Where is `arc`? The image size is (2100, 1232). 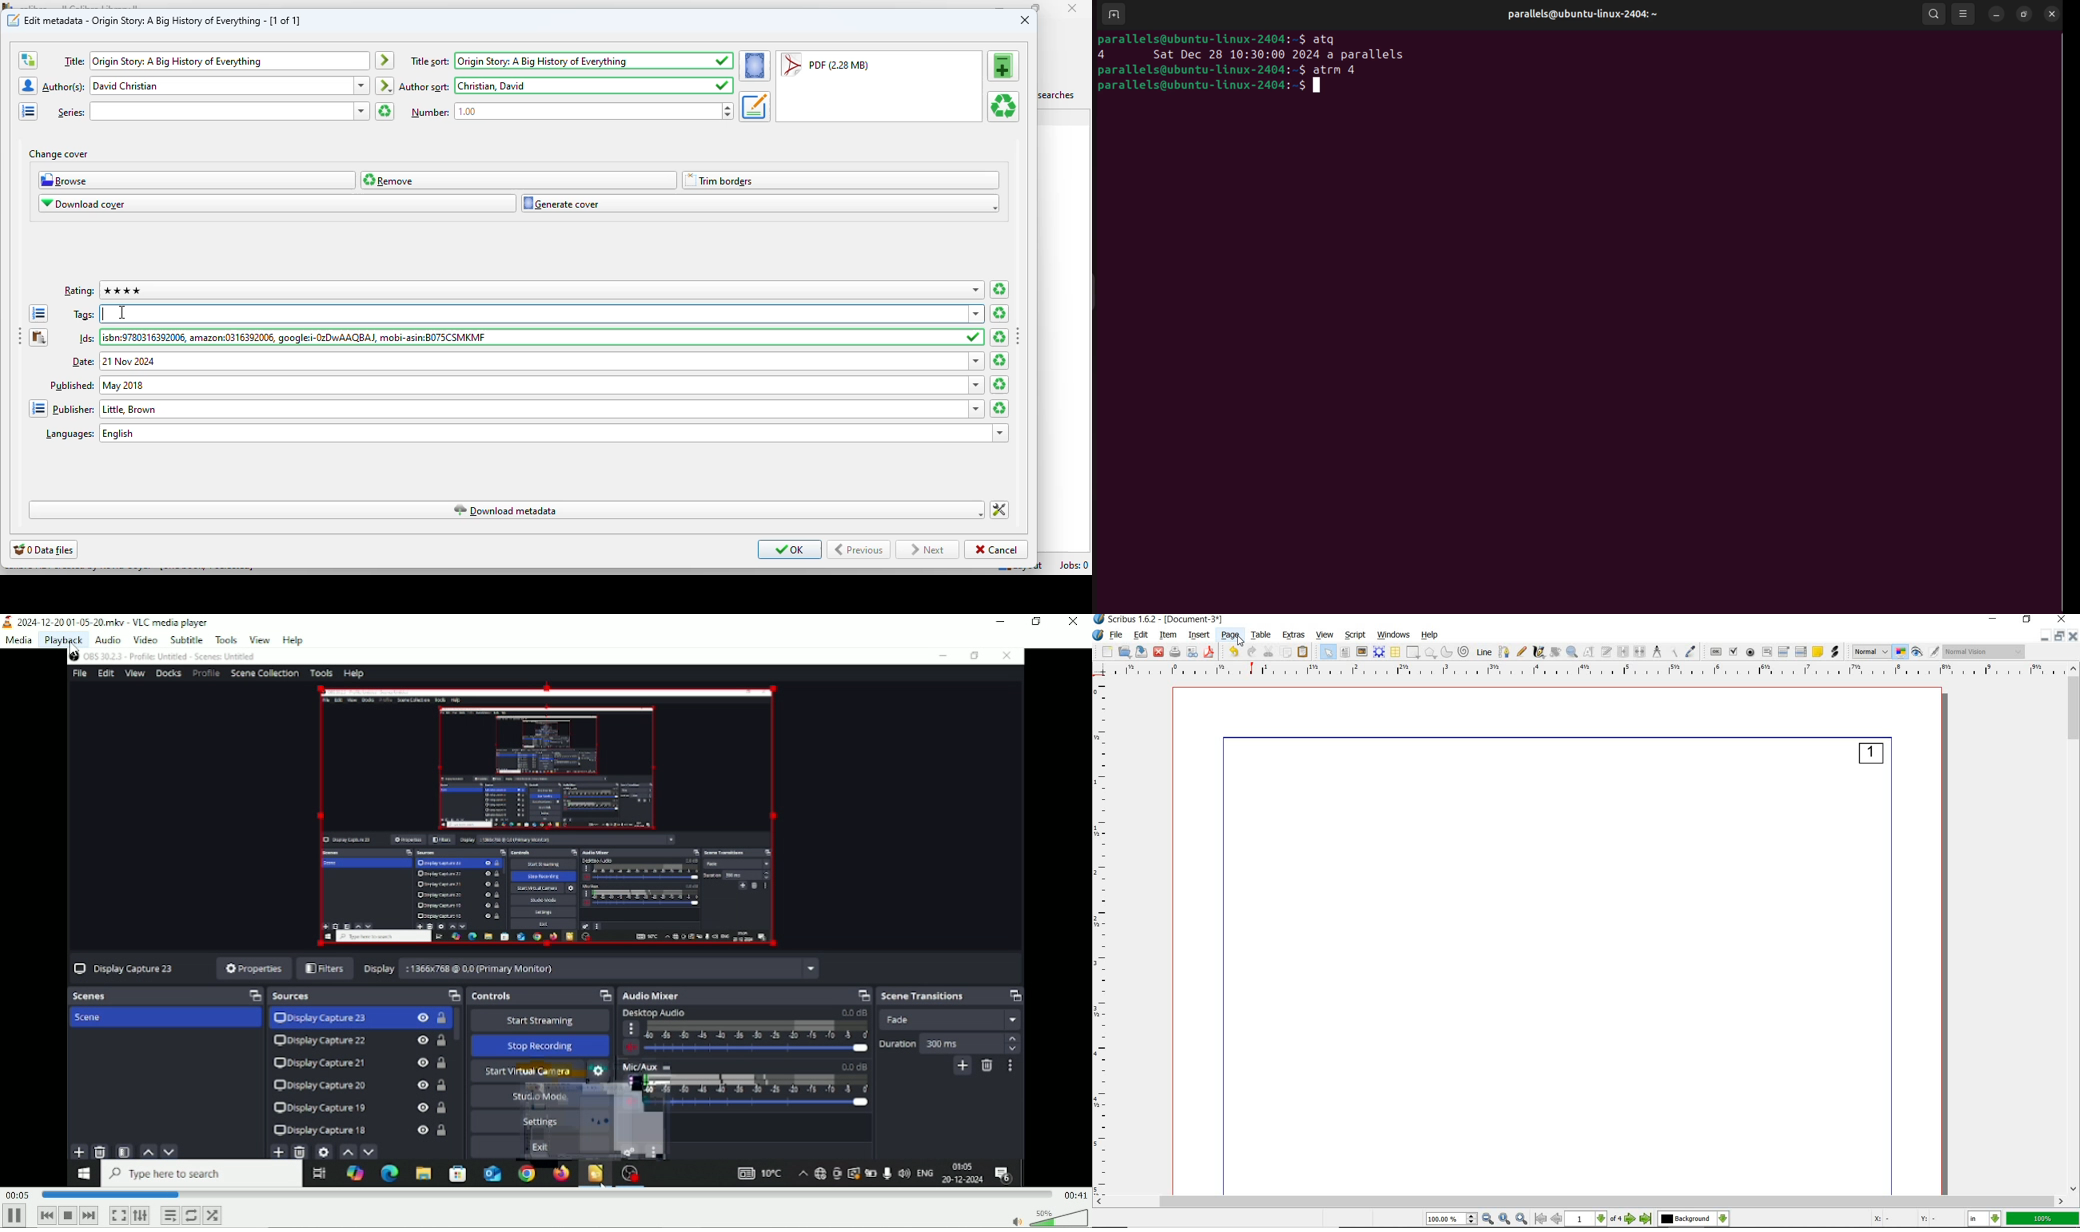
arc is located at coordinates (1448, 652).